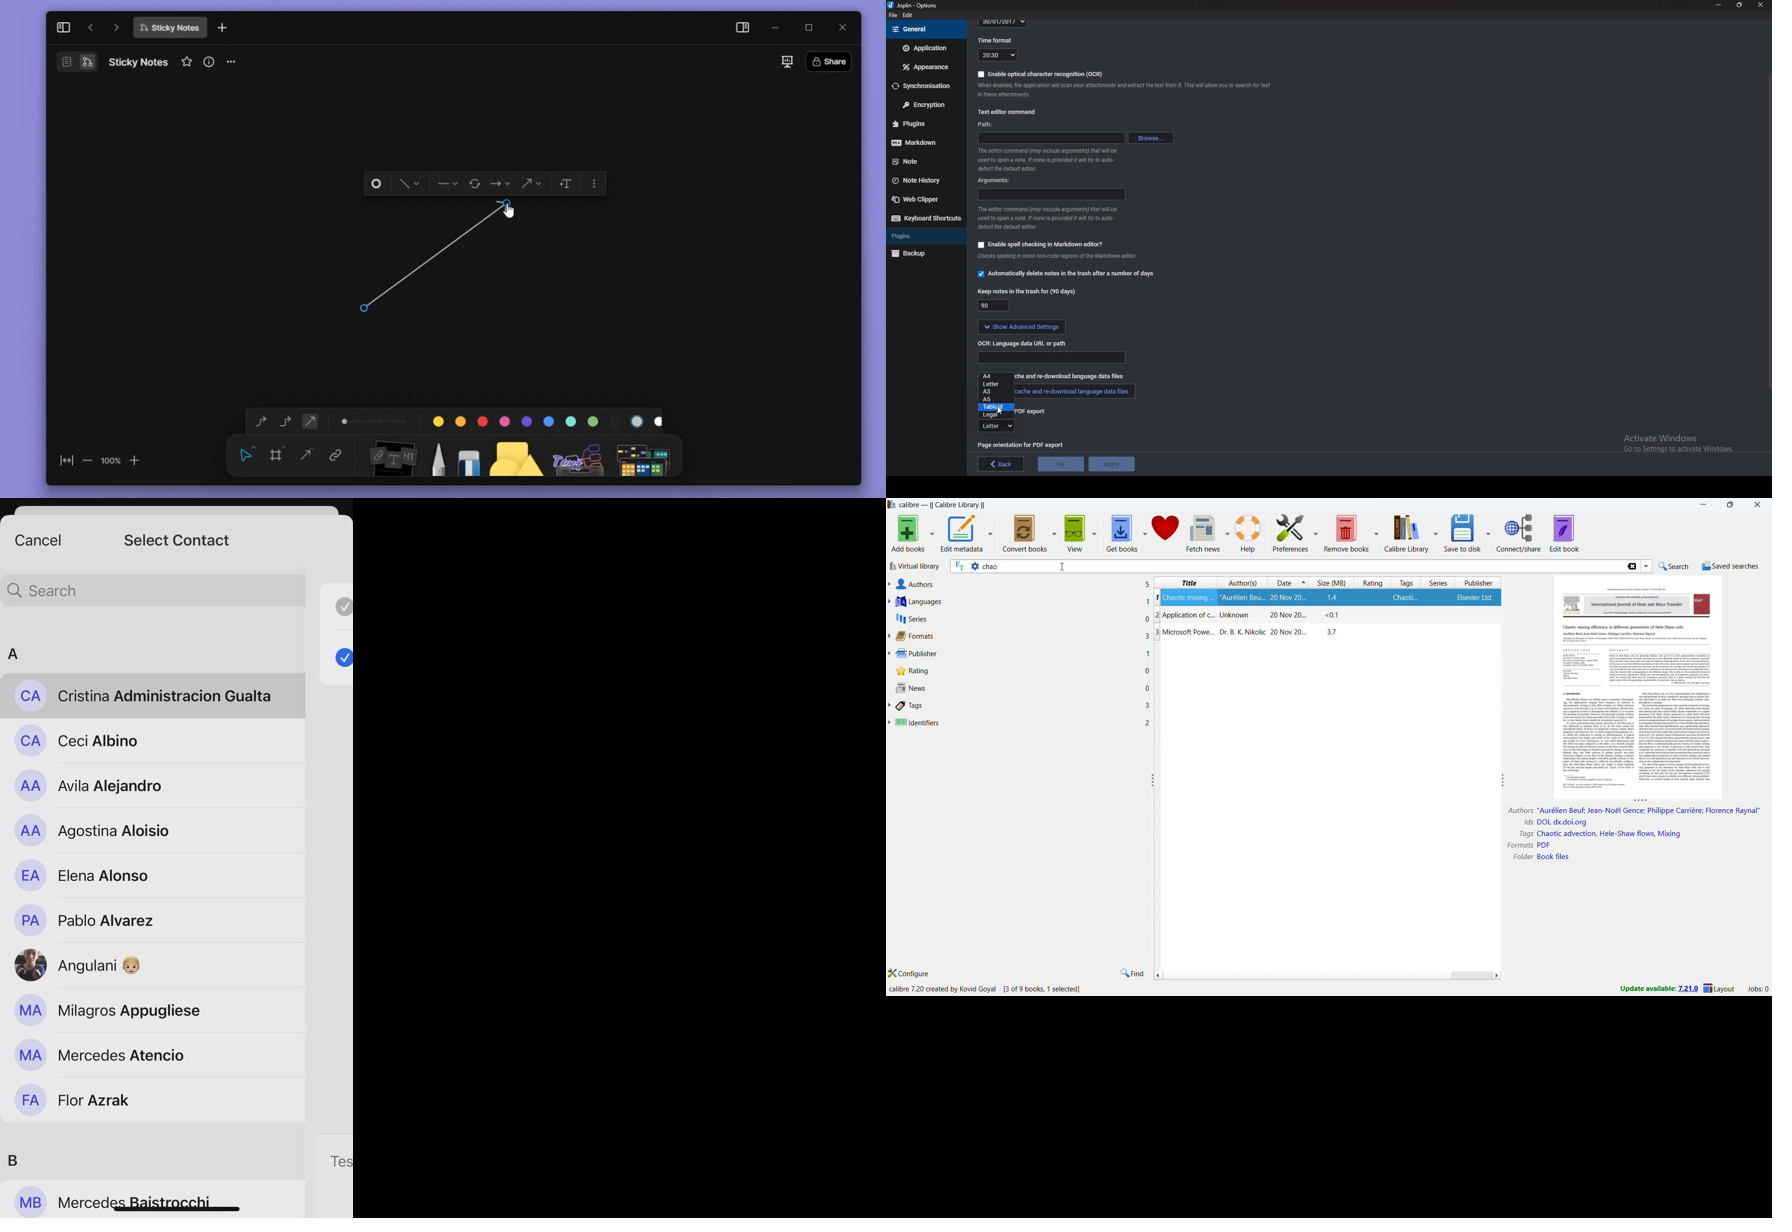 Image resolution: width=1792 pixels, height=1232 pixels. I want to click on get books options, so click(1145, 532).